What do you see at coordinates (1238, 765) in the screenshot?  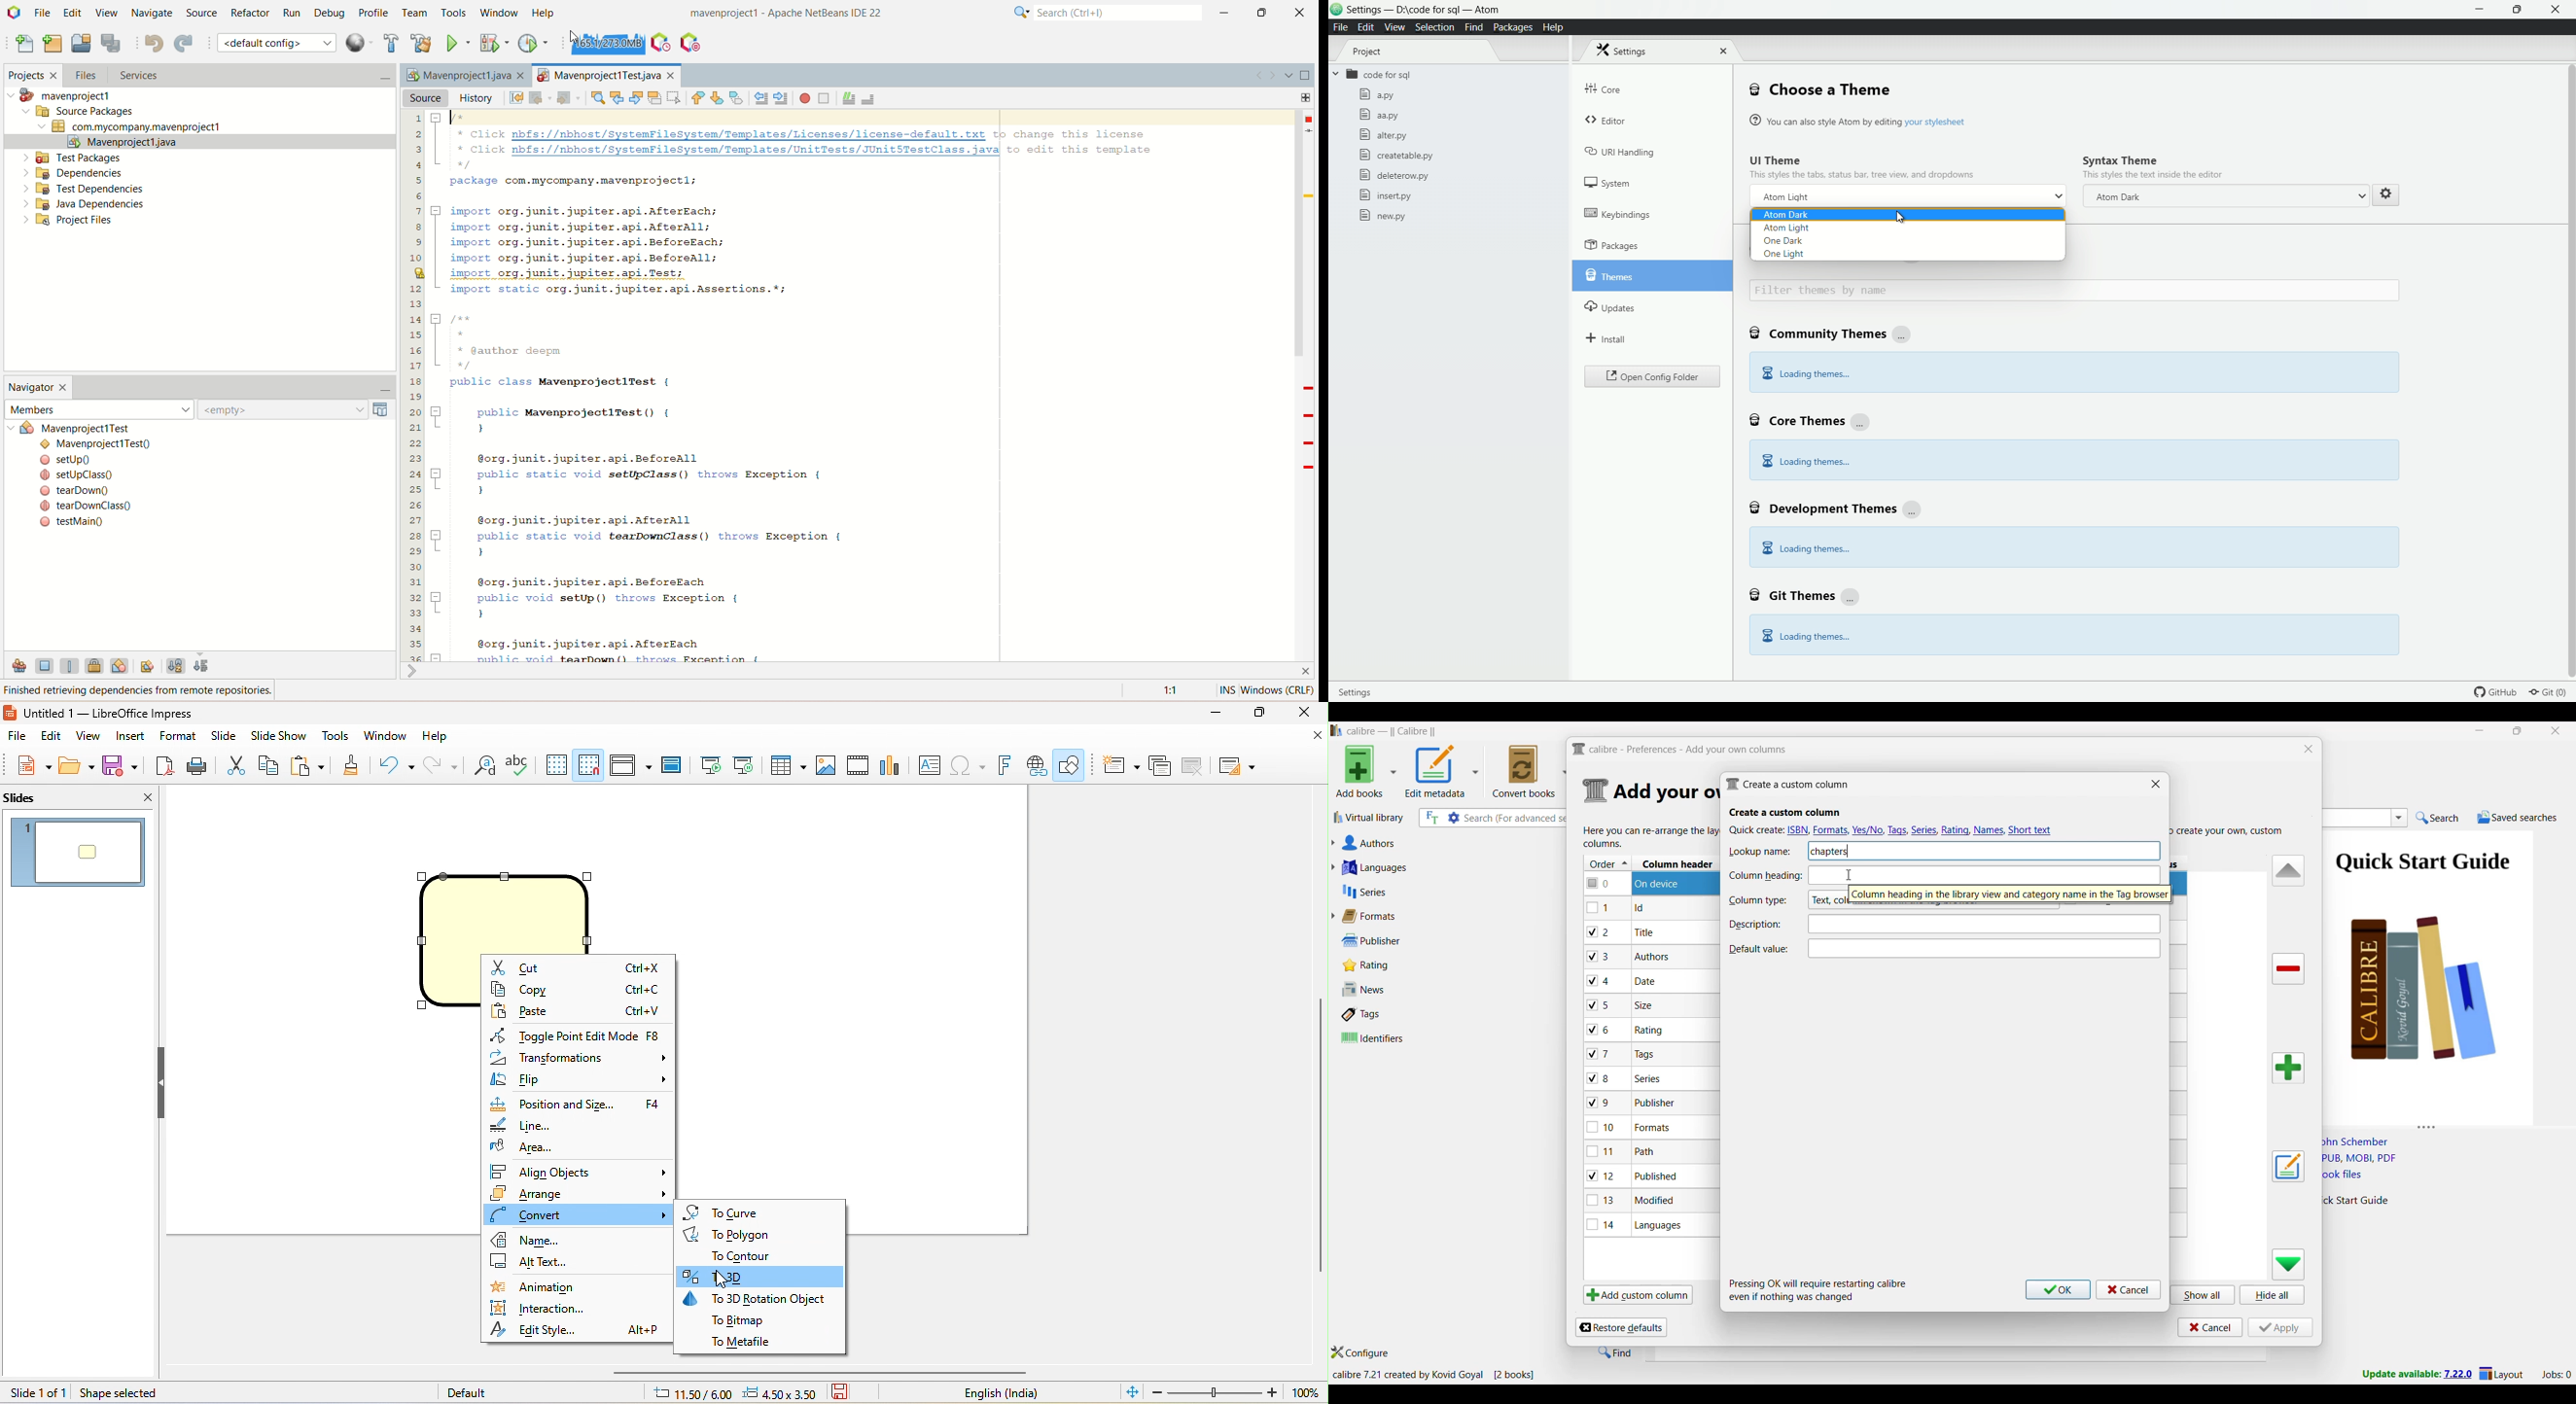 I see `slide layout` at bounding box center [1238, 765].